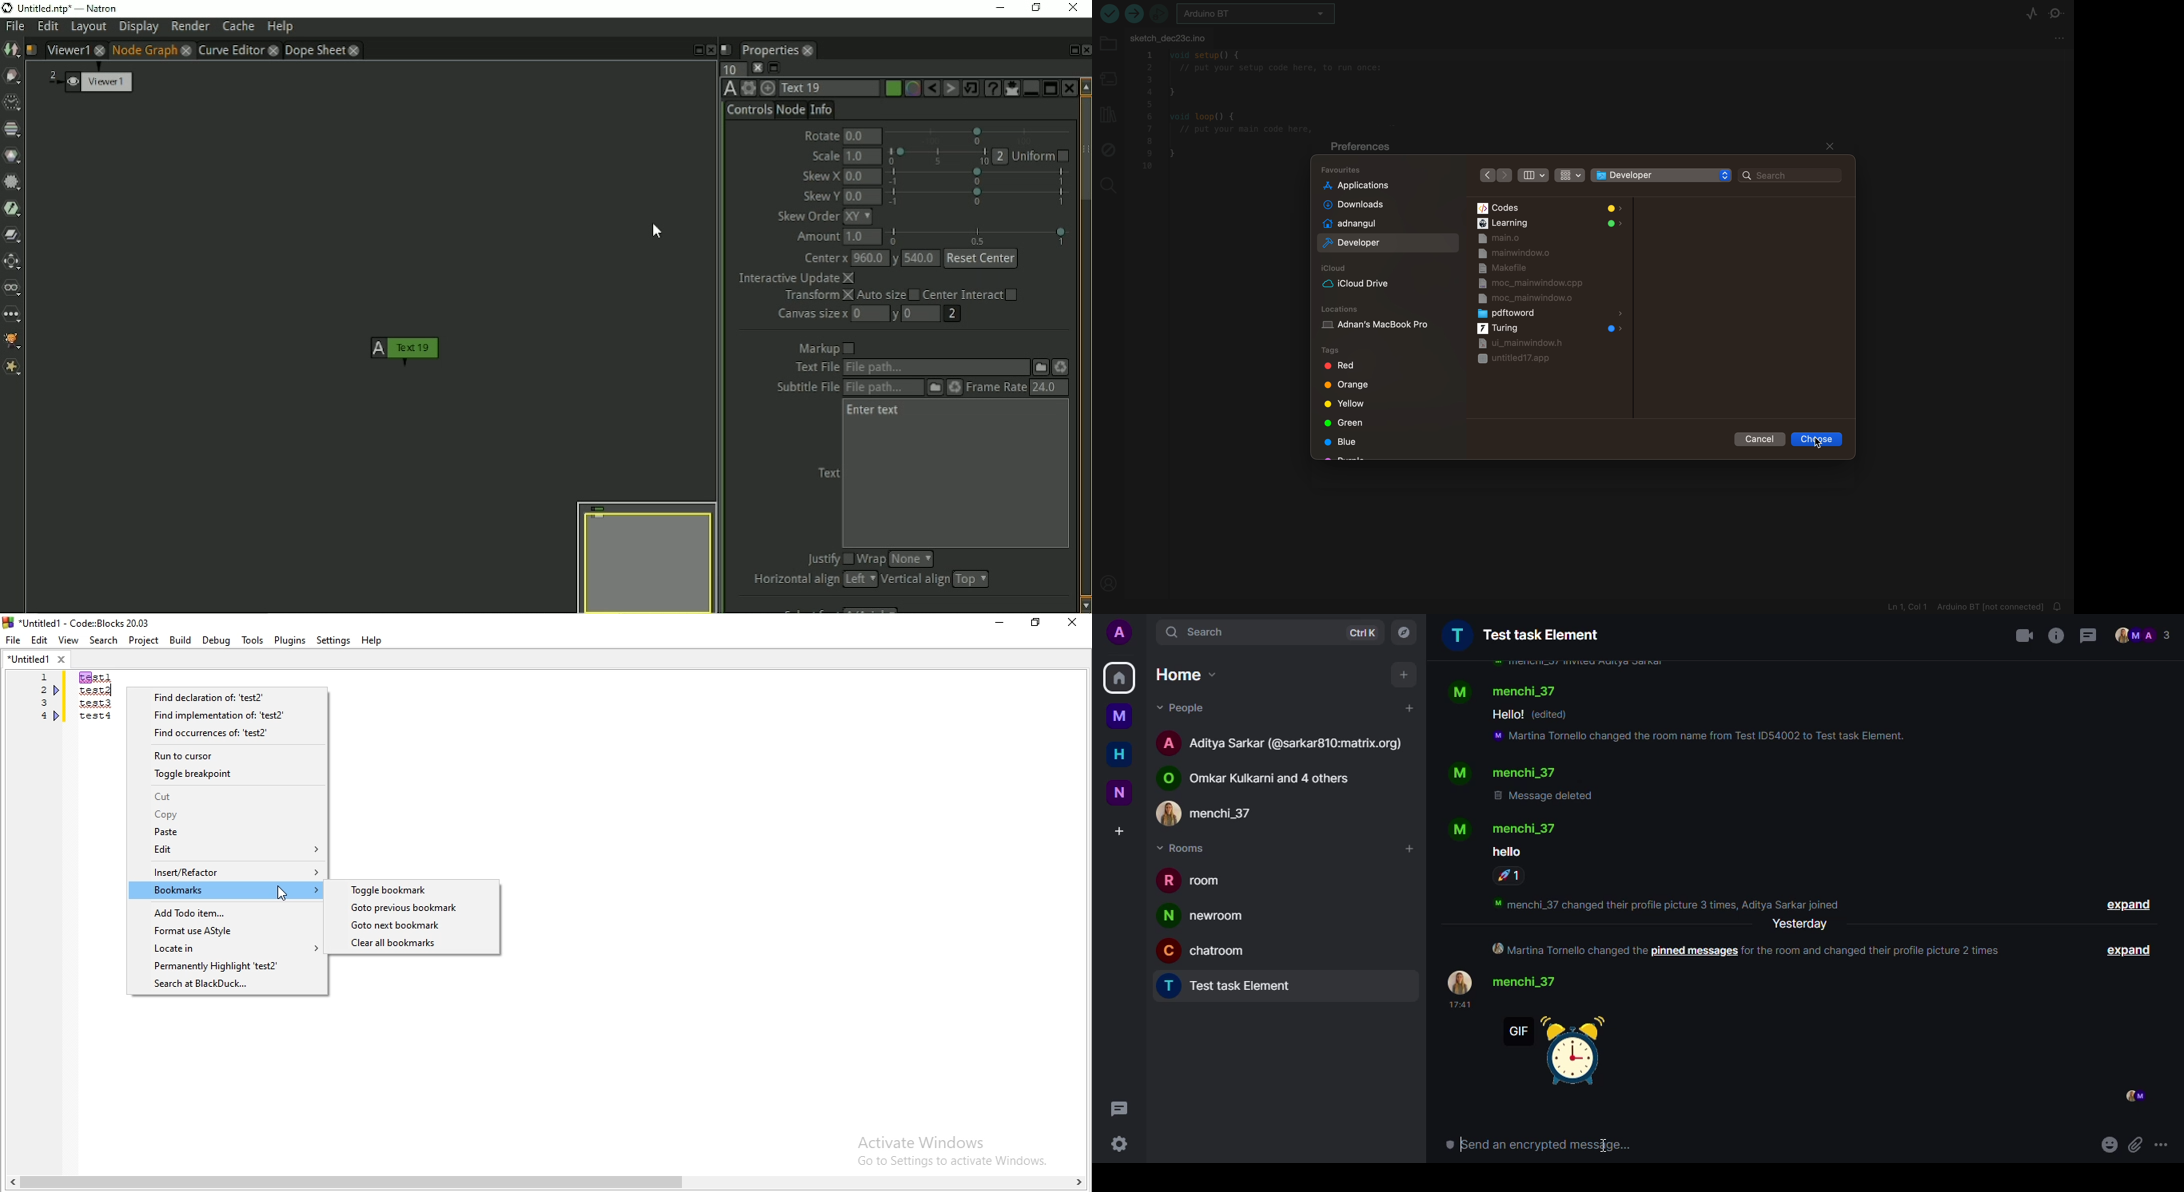 The width and height of the screenshot is (2184, 1204). I want to click on people, so click(2145, 636).